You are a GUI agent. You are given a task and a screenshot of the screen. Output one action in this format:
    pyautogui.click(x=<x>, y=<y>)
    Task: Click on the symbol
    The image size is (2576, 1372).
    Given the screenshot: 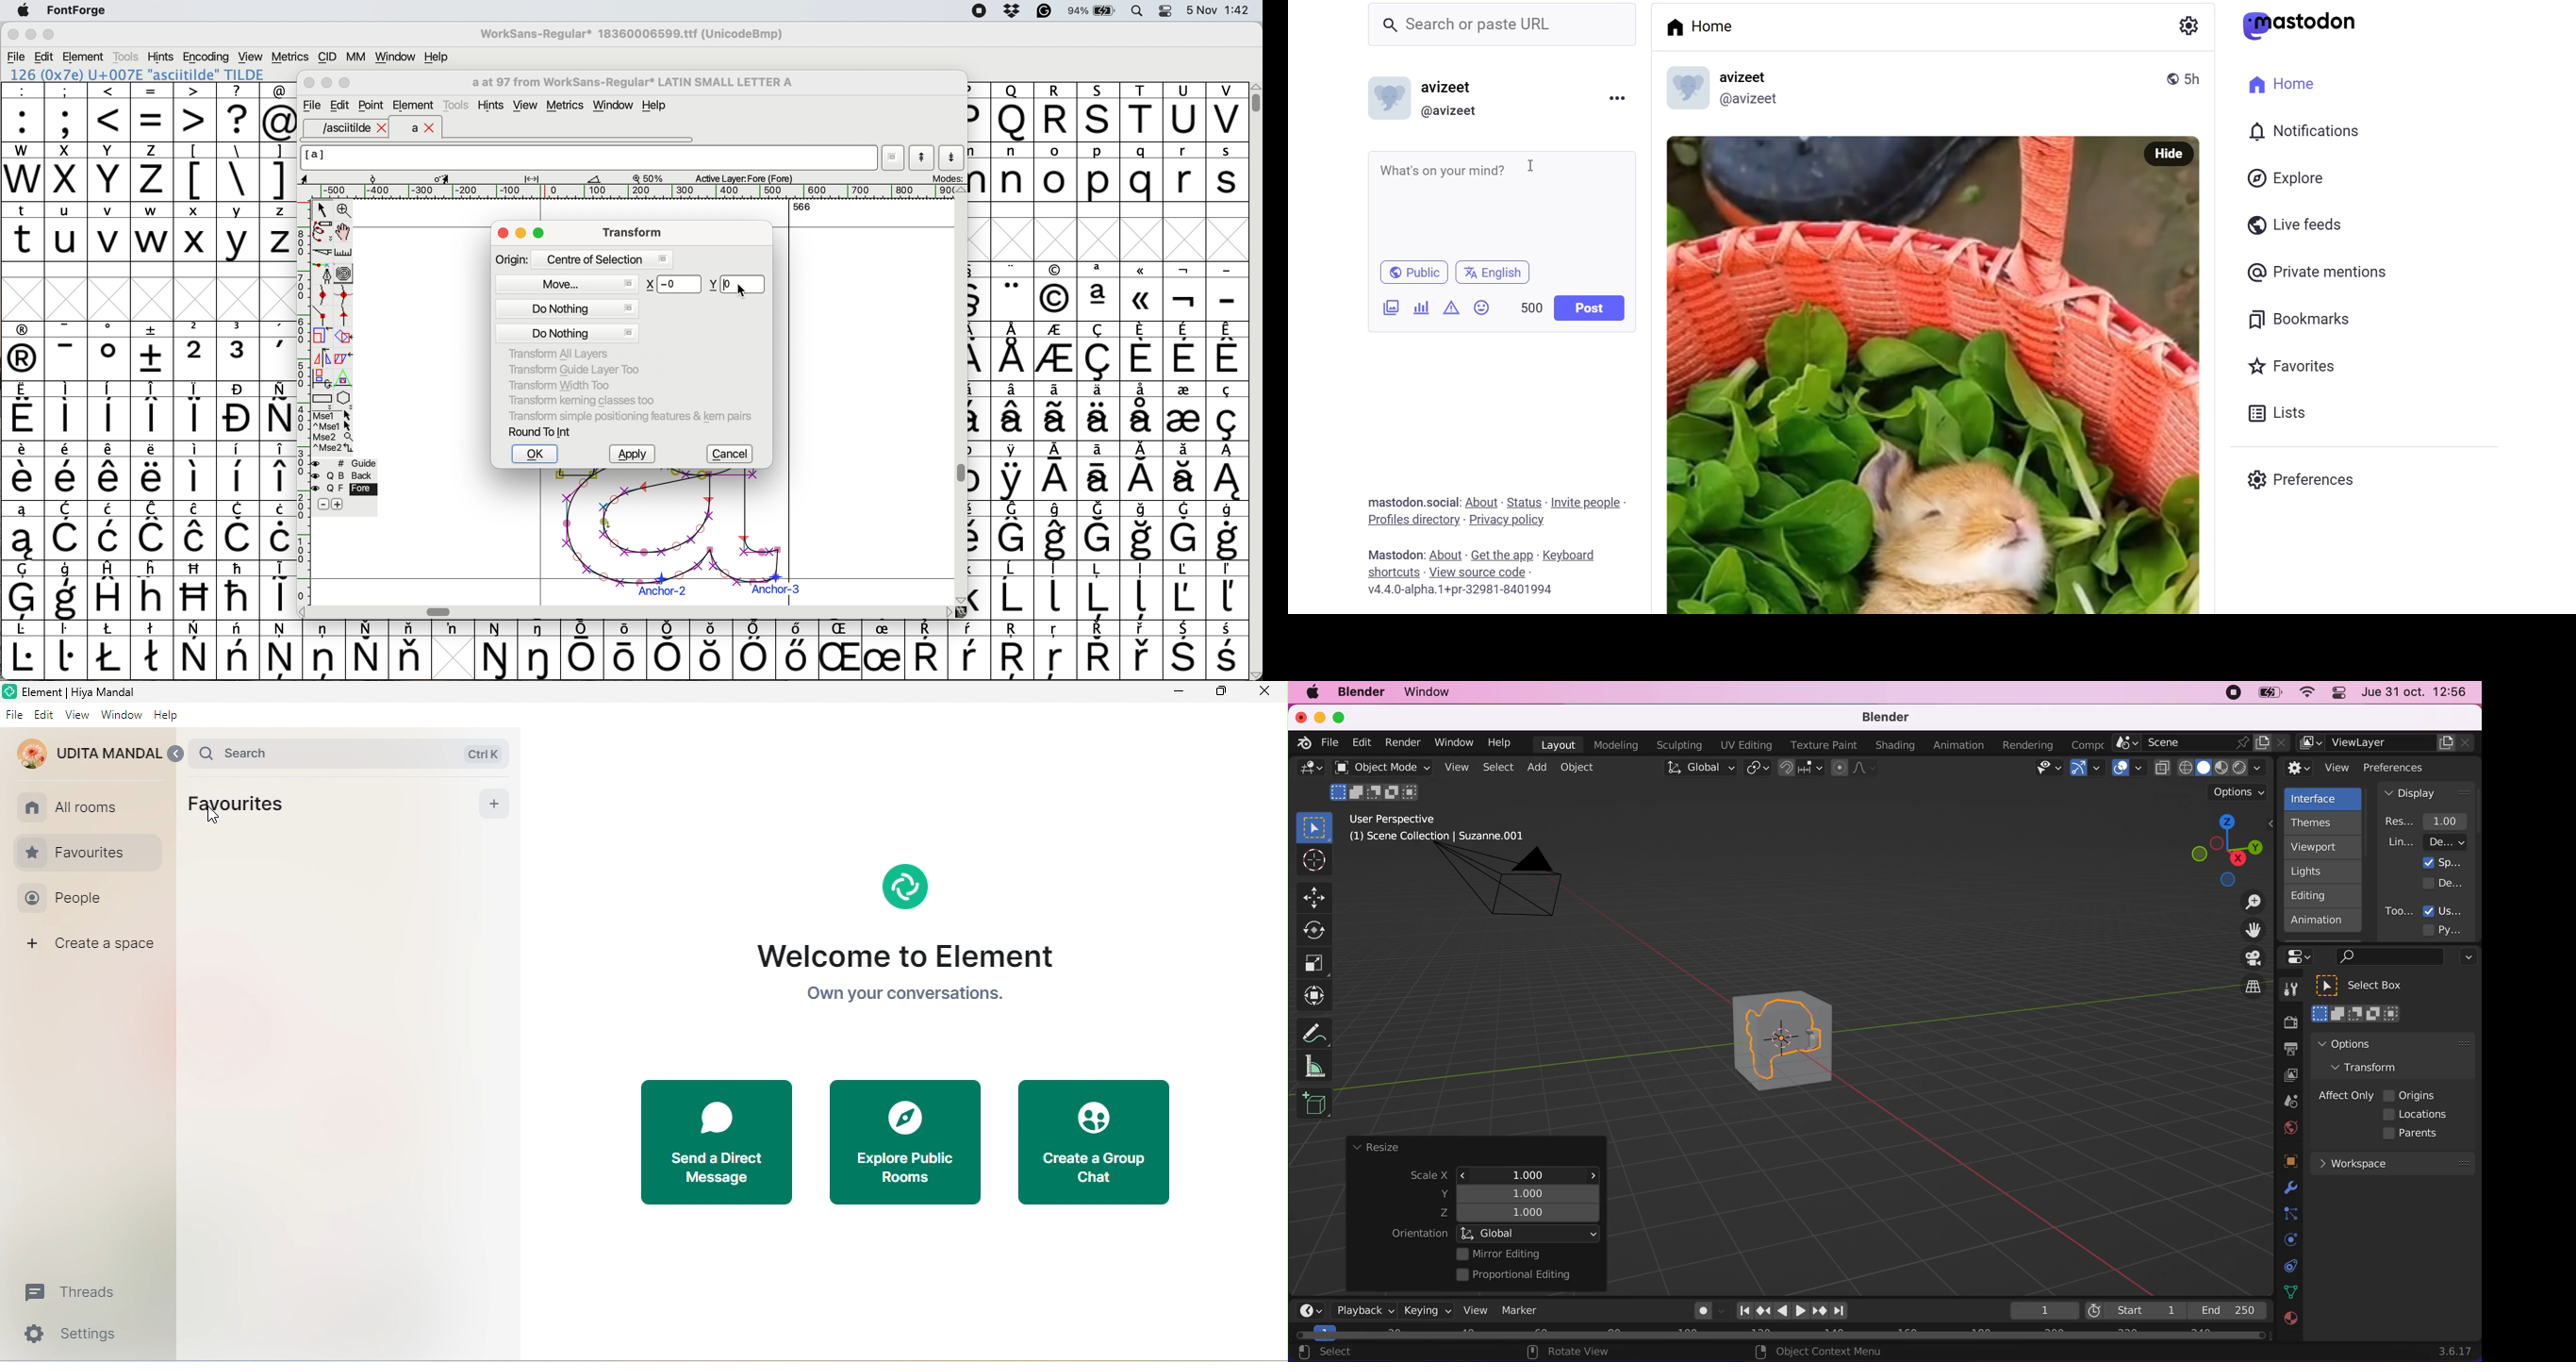 What is the action you would take?
    pyautogui.click(x=1145, y=591)
    